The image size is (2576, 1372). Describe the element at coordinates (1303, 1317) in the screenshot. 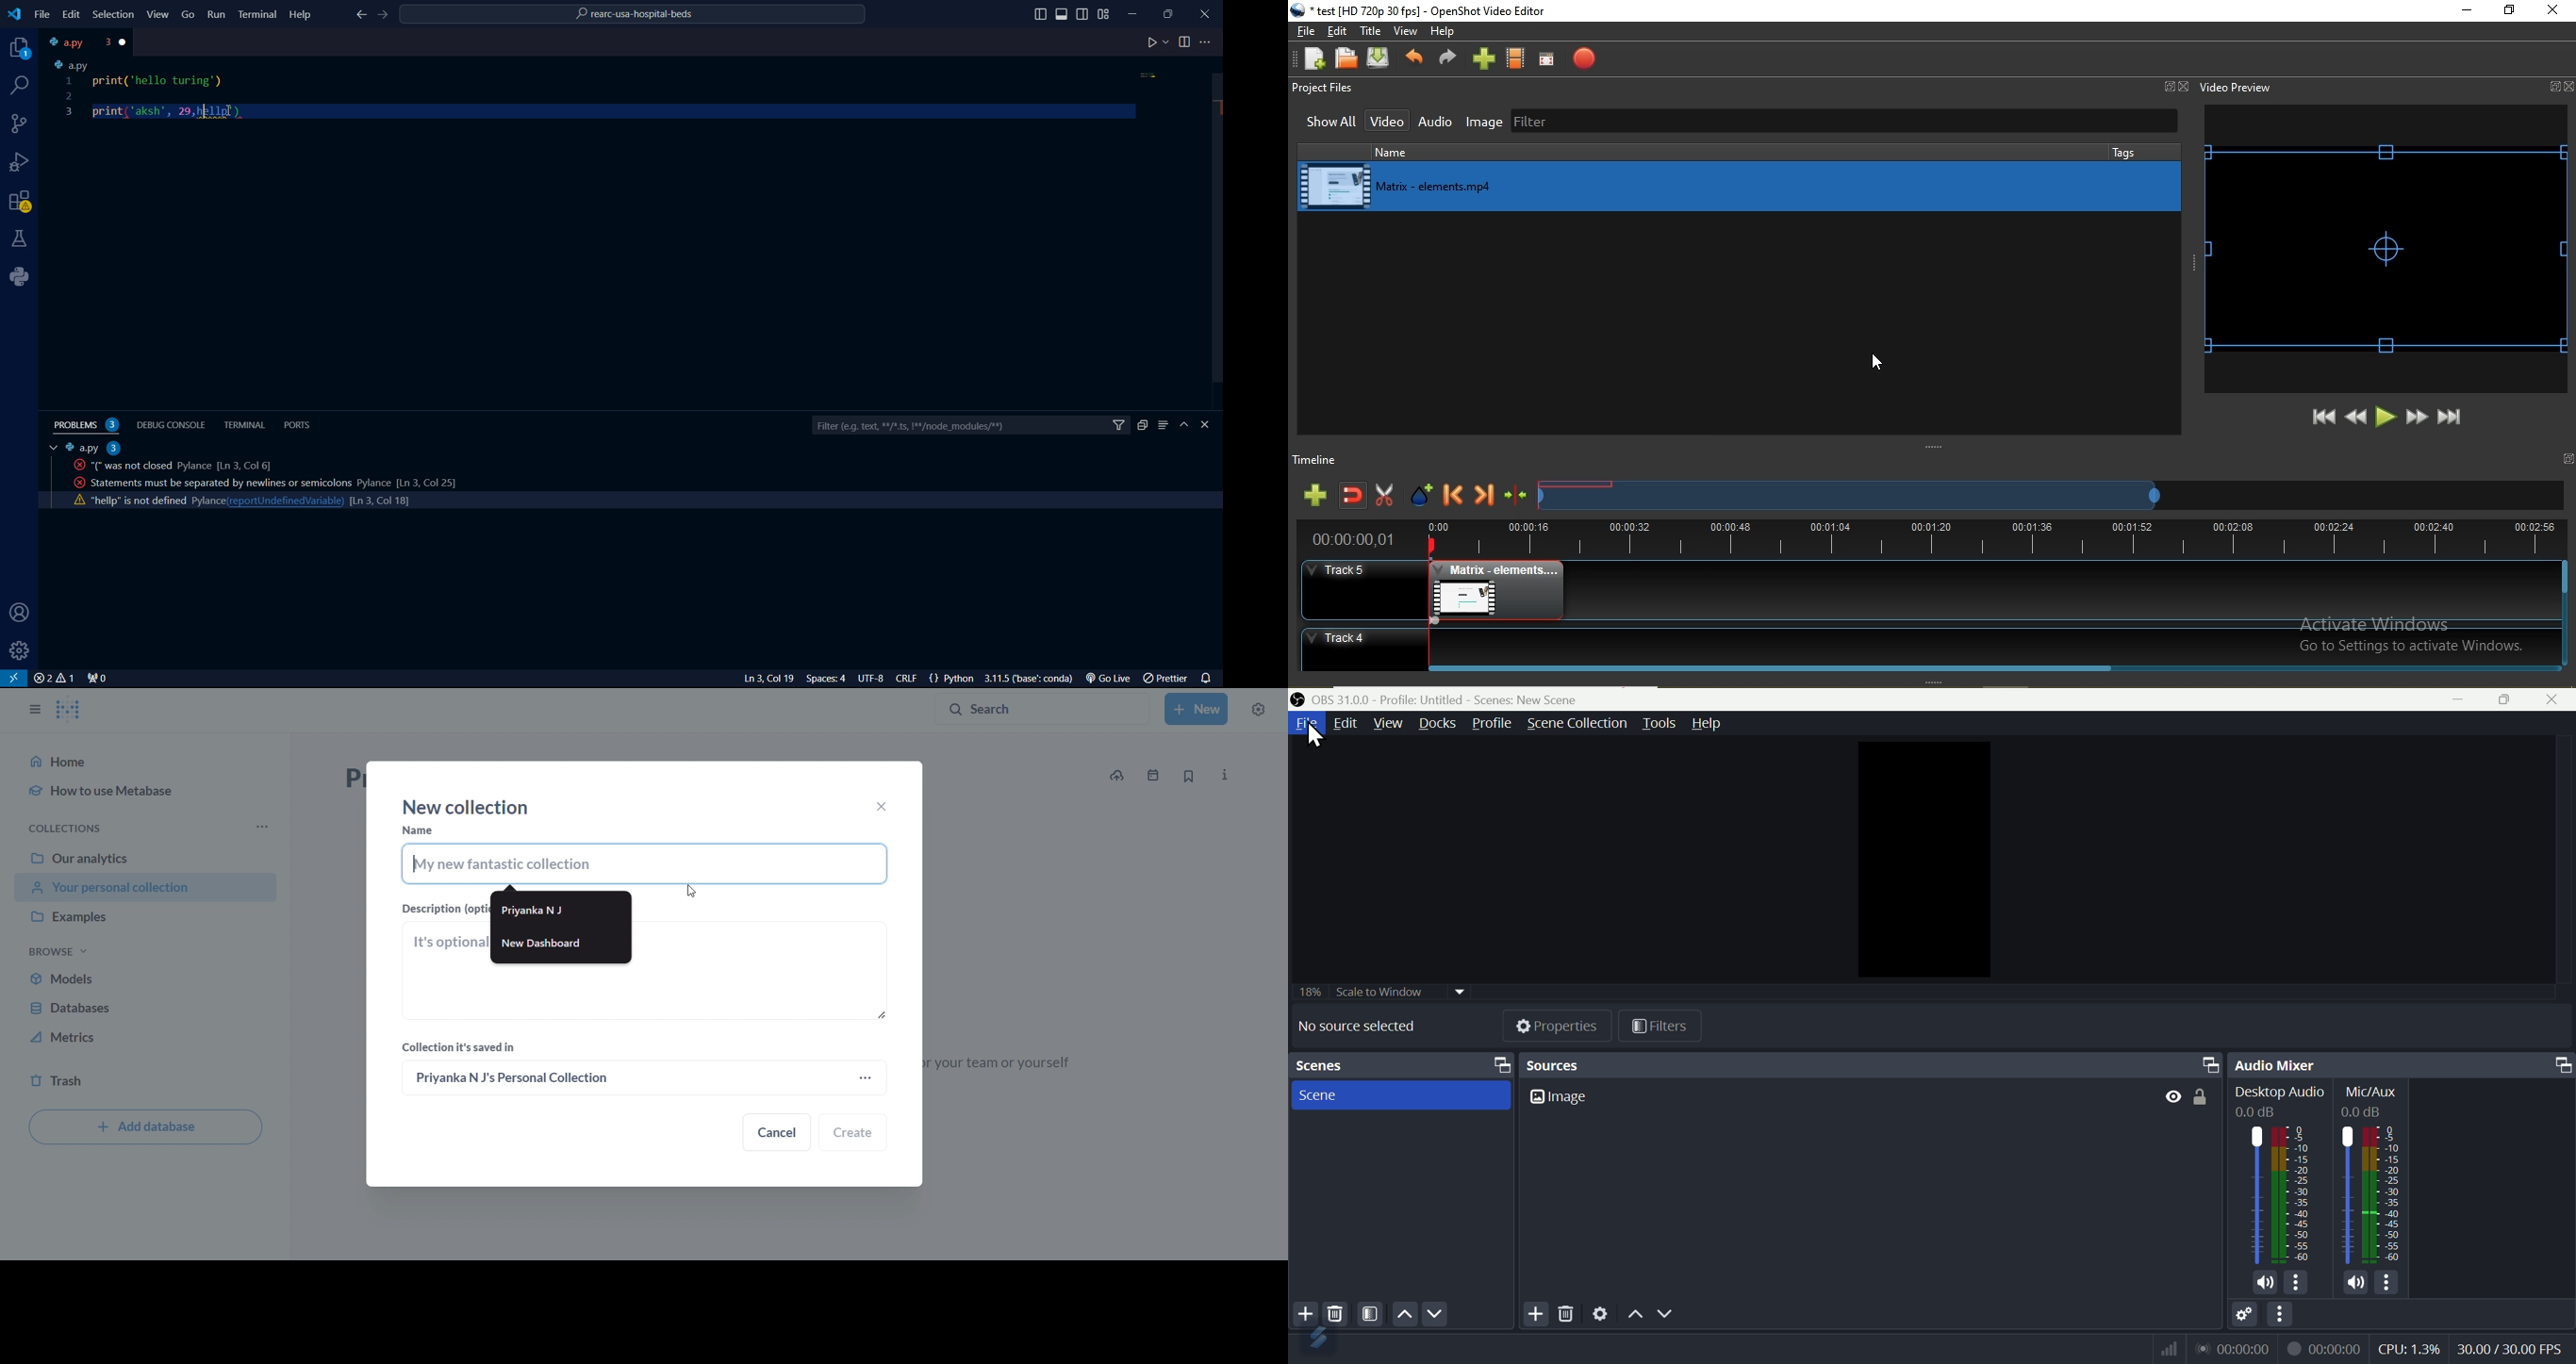

I see `Add` at that location.